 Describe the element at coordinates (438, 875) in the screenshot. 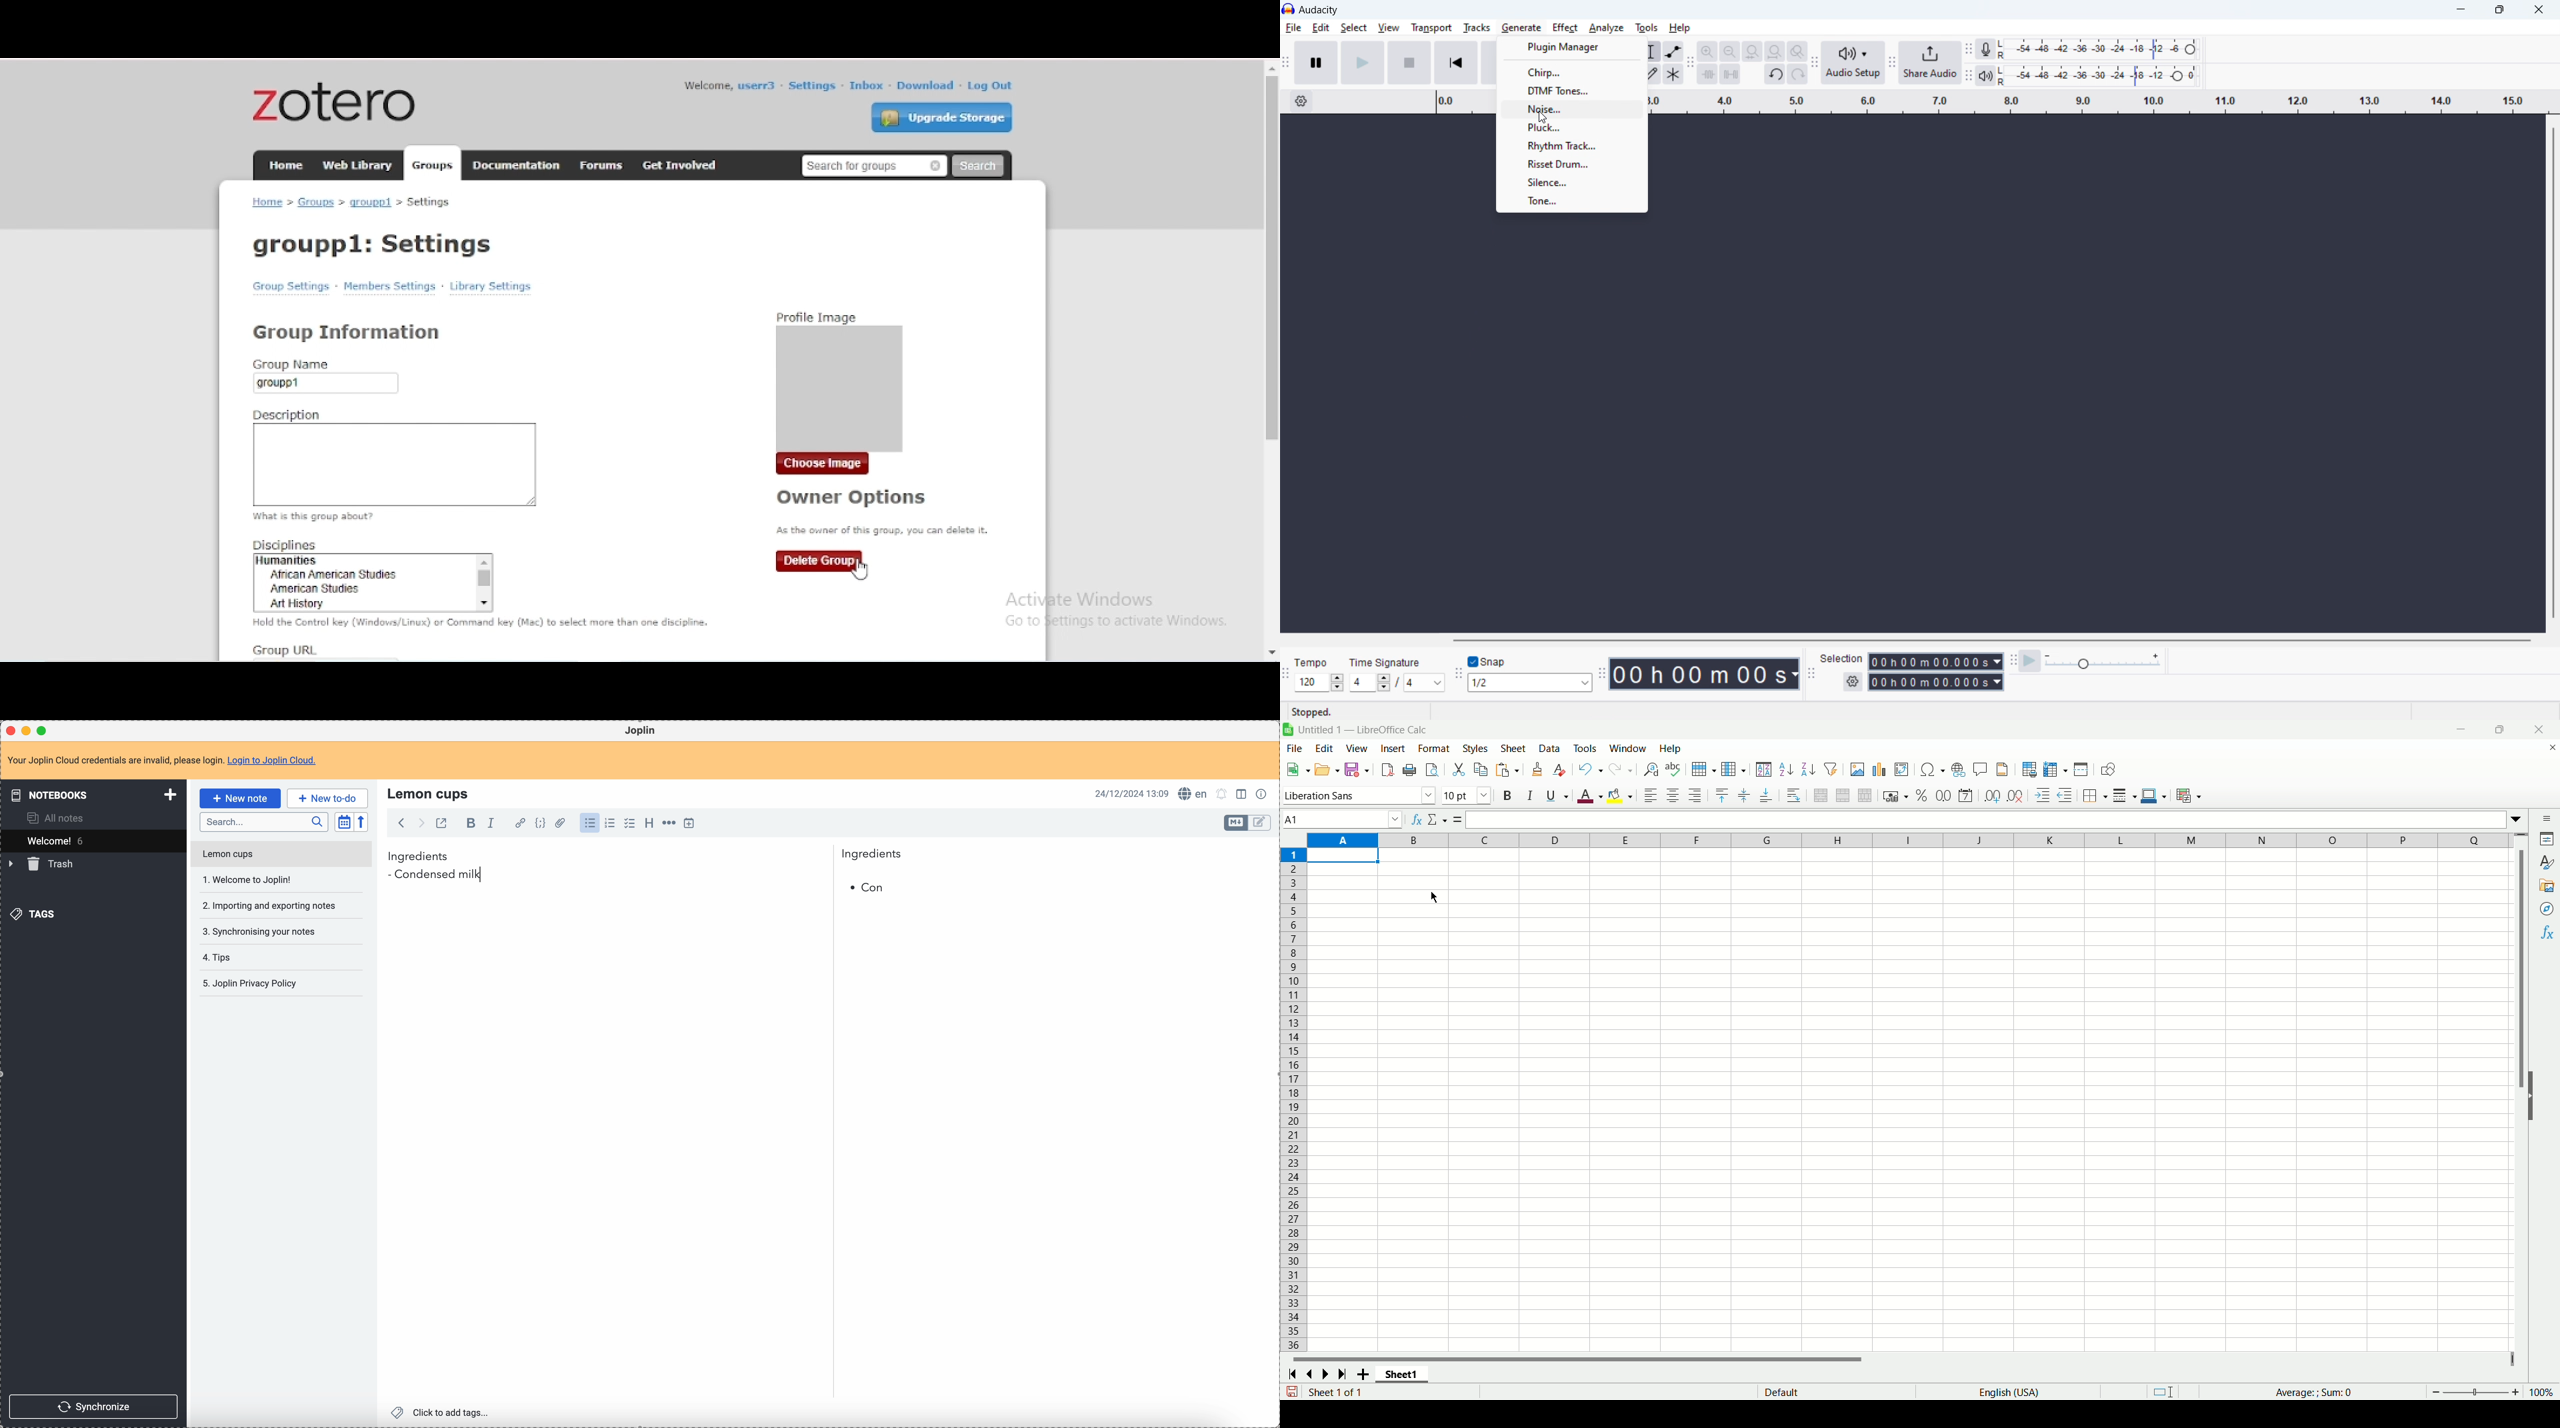

I see `condensed milk` at that location.